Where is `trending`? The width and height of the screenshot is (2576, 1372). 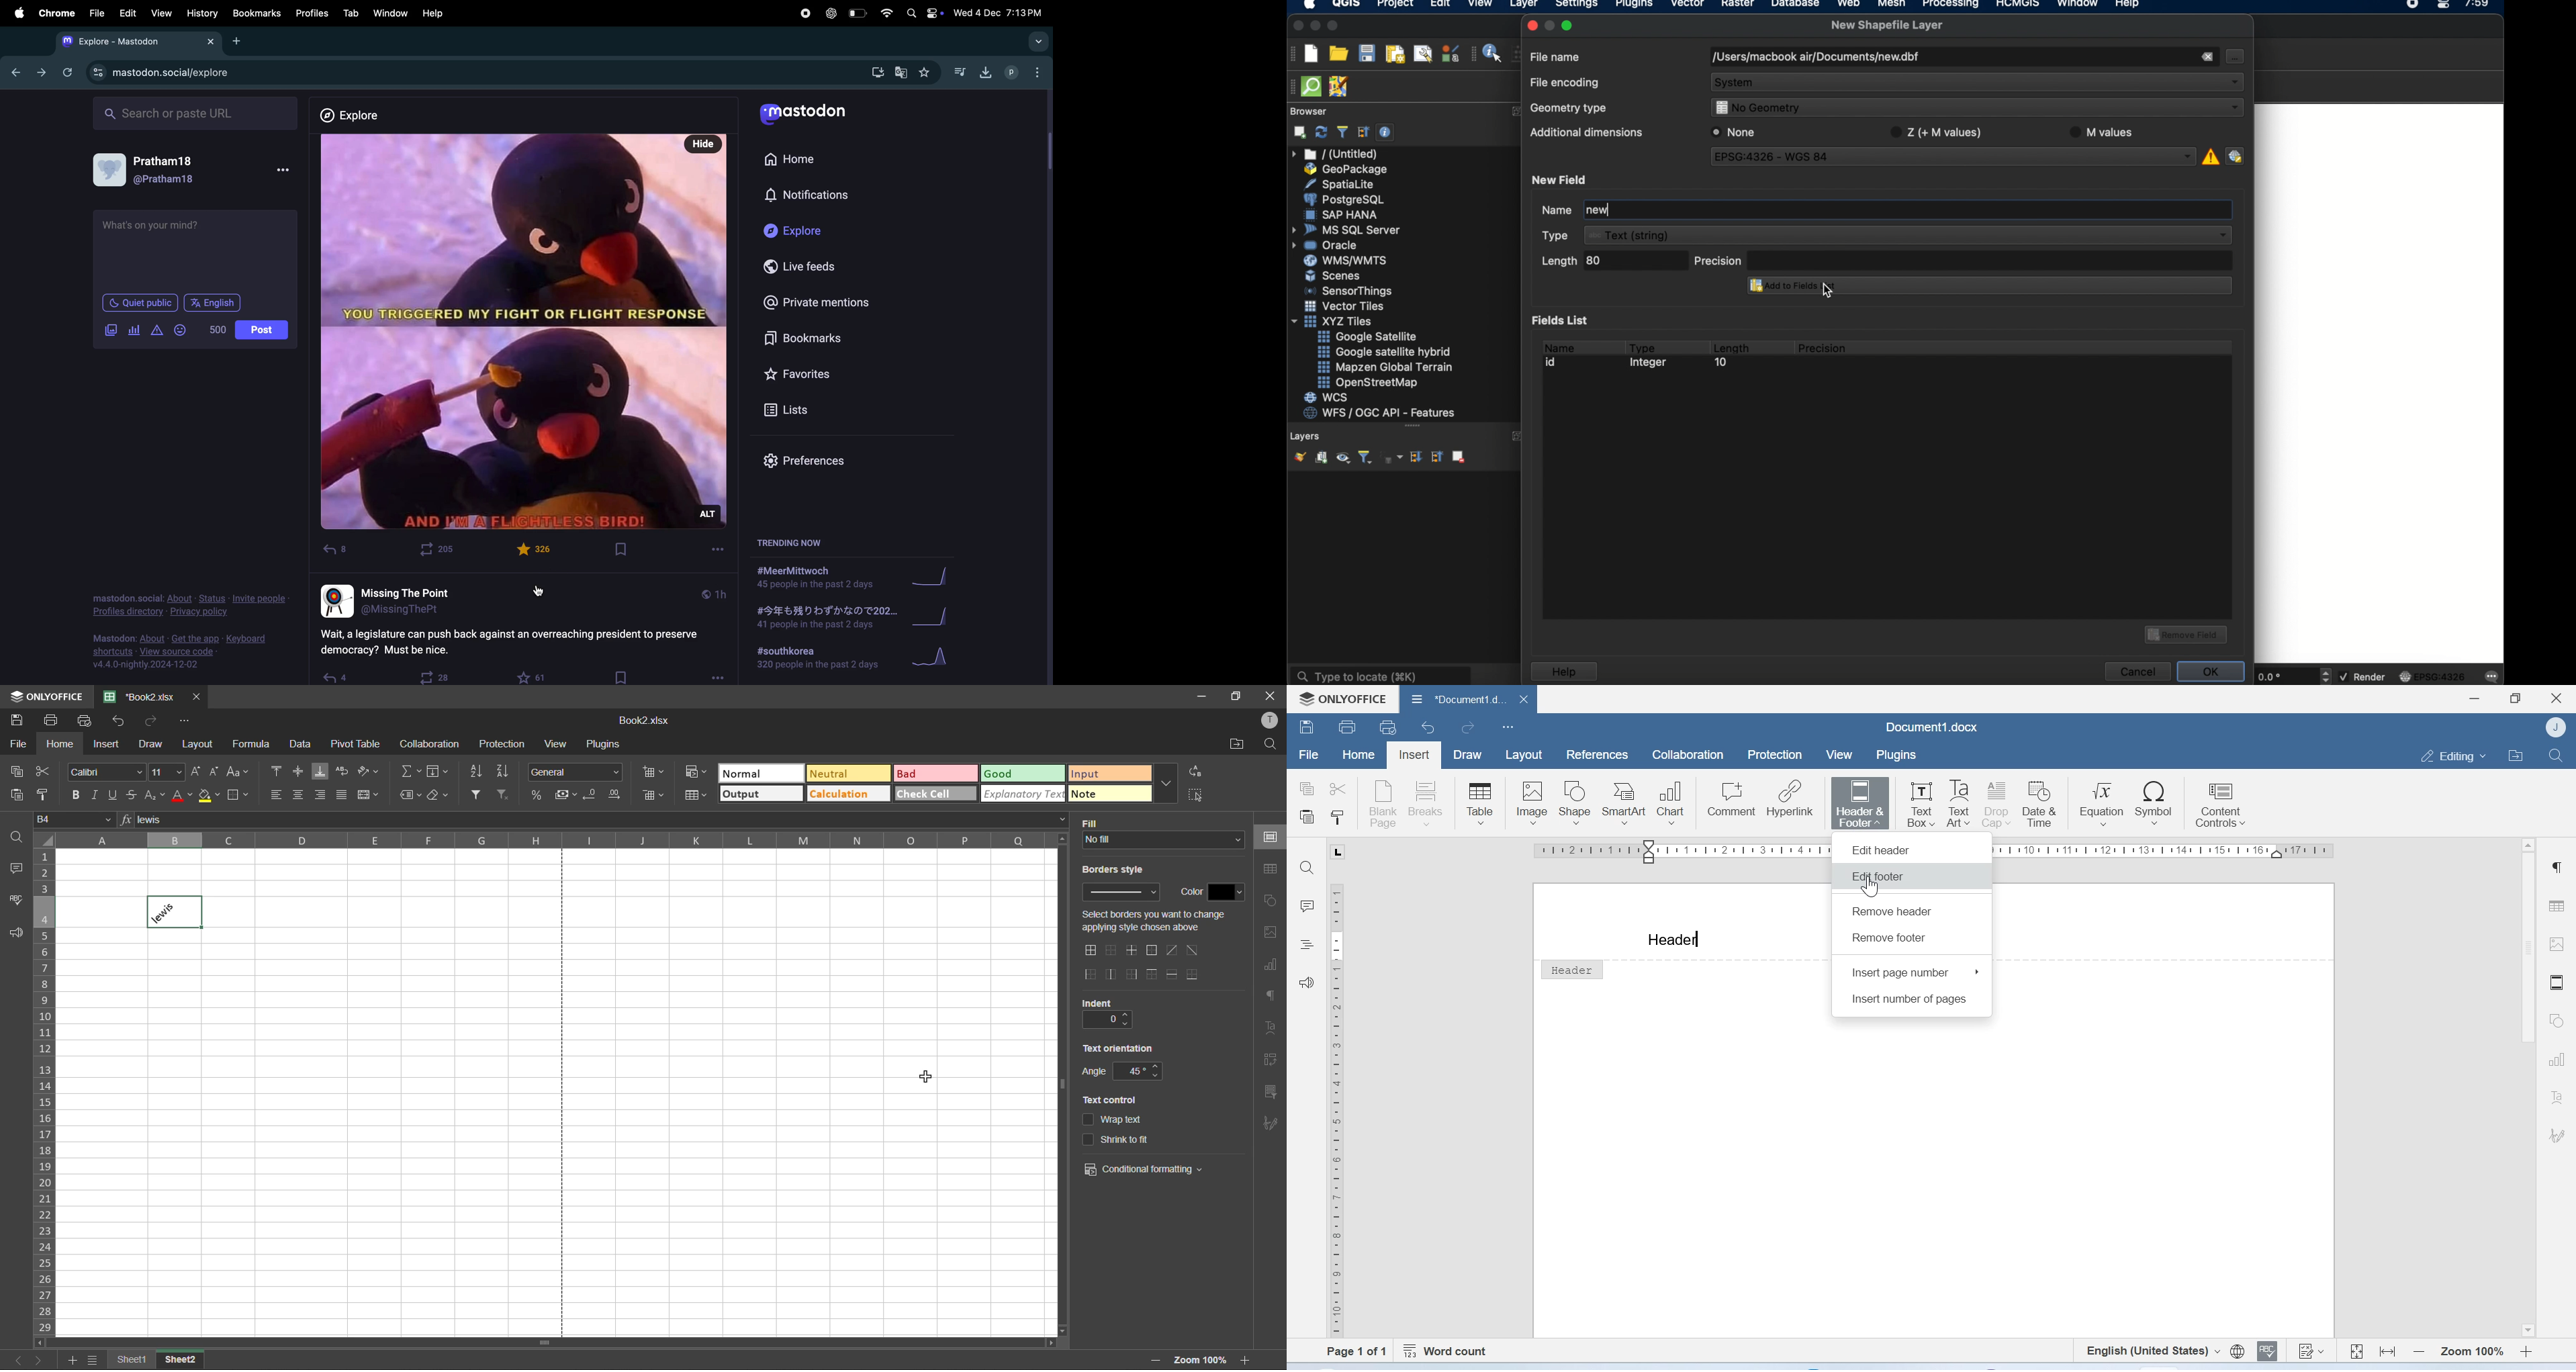 trending is located at coordinates (793, 543).